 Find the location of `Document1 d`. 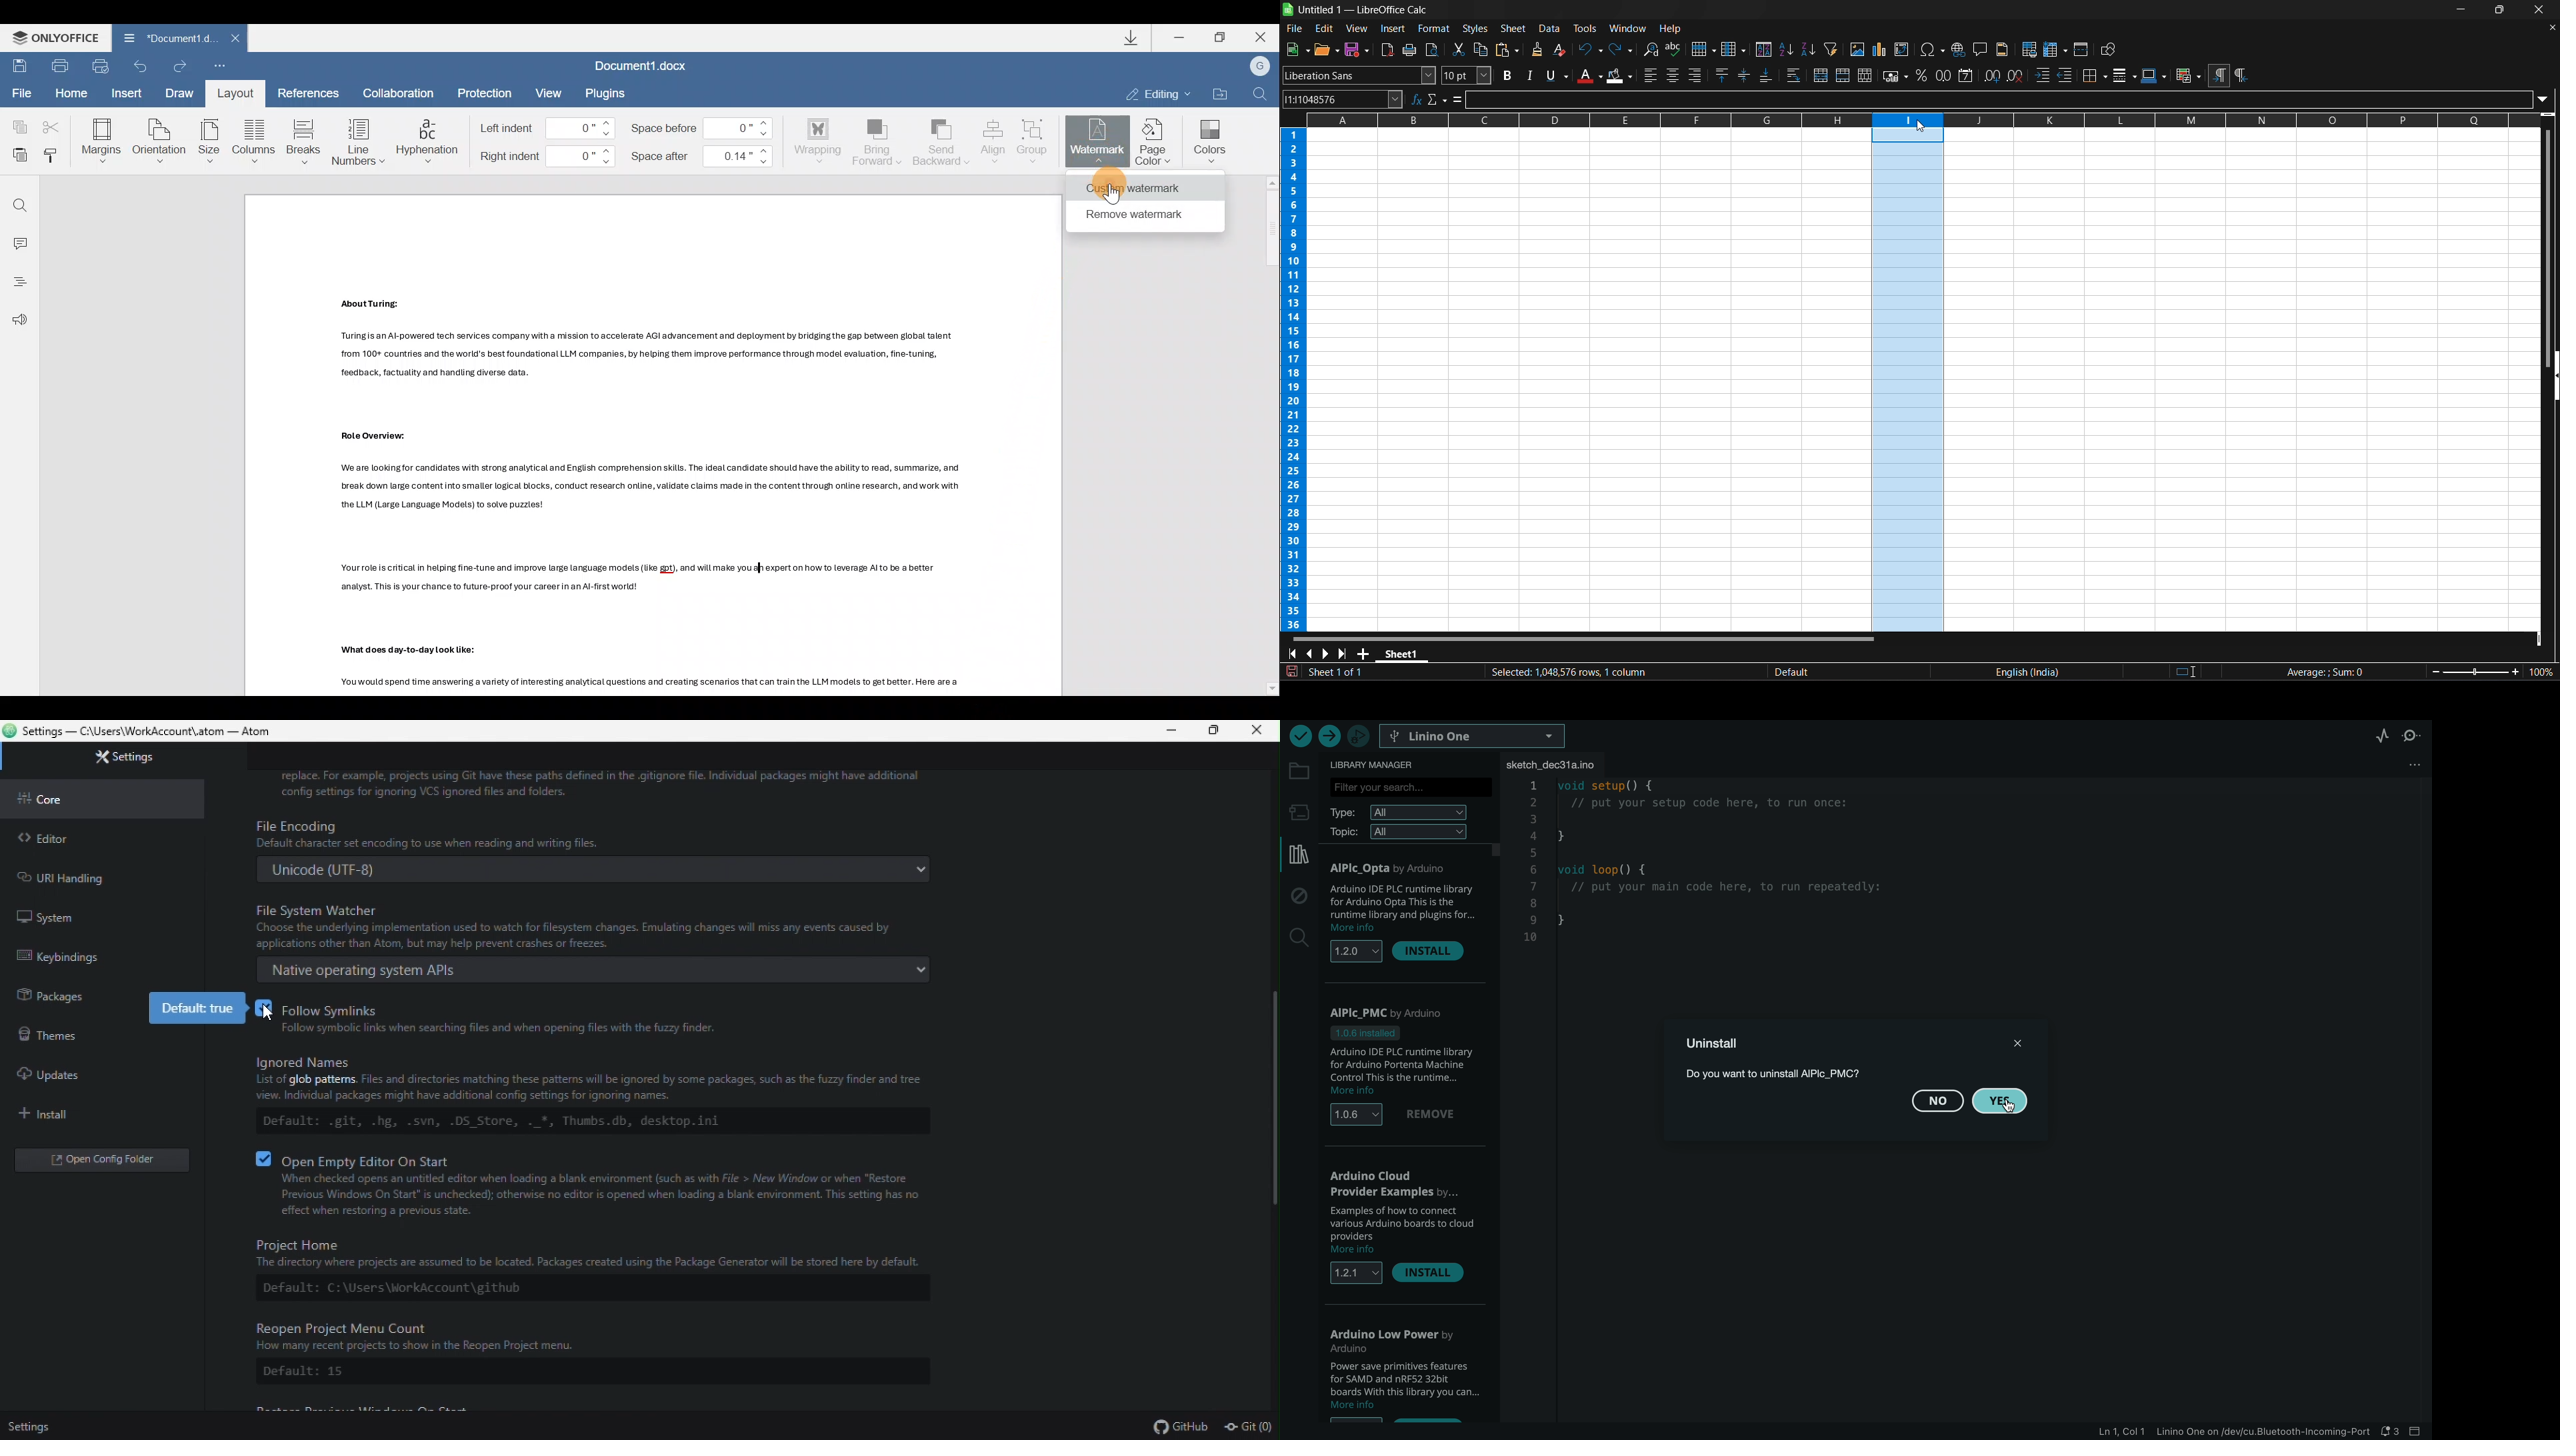

Document1 d is located at coordinates (165, 37).